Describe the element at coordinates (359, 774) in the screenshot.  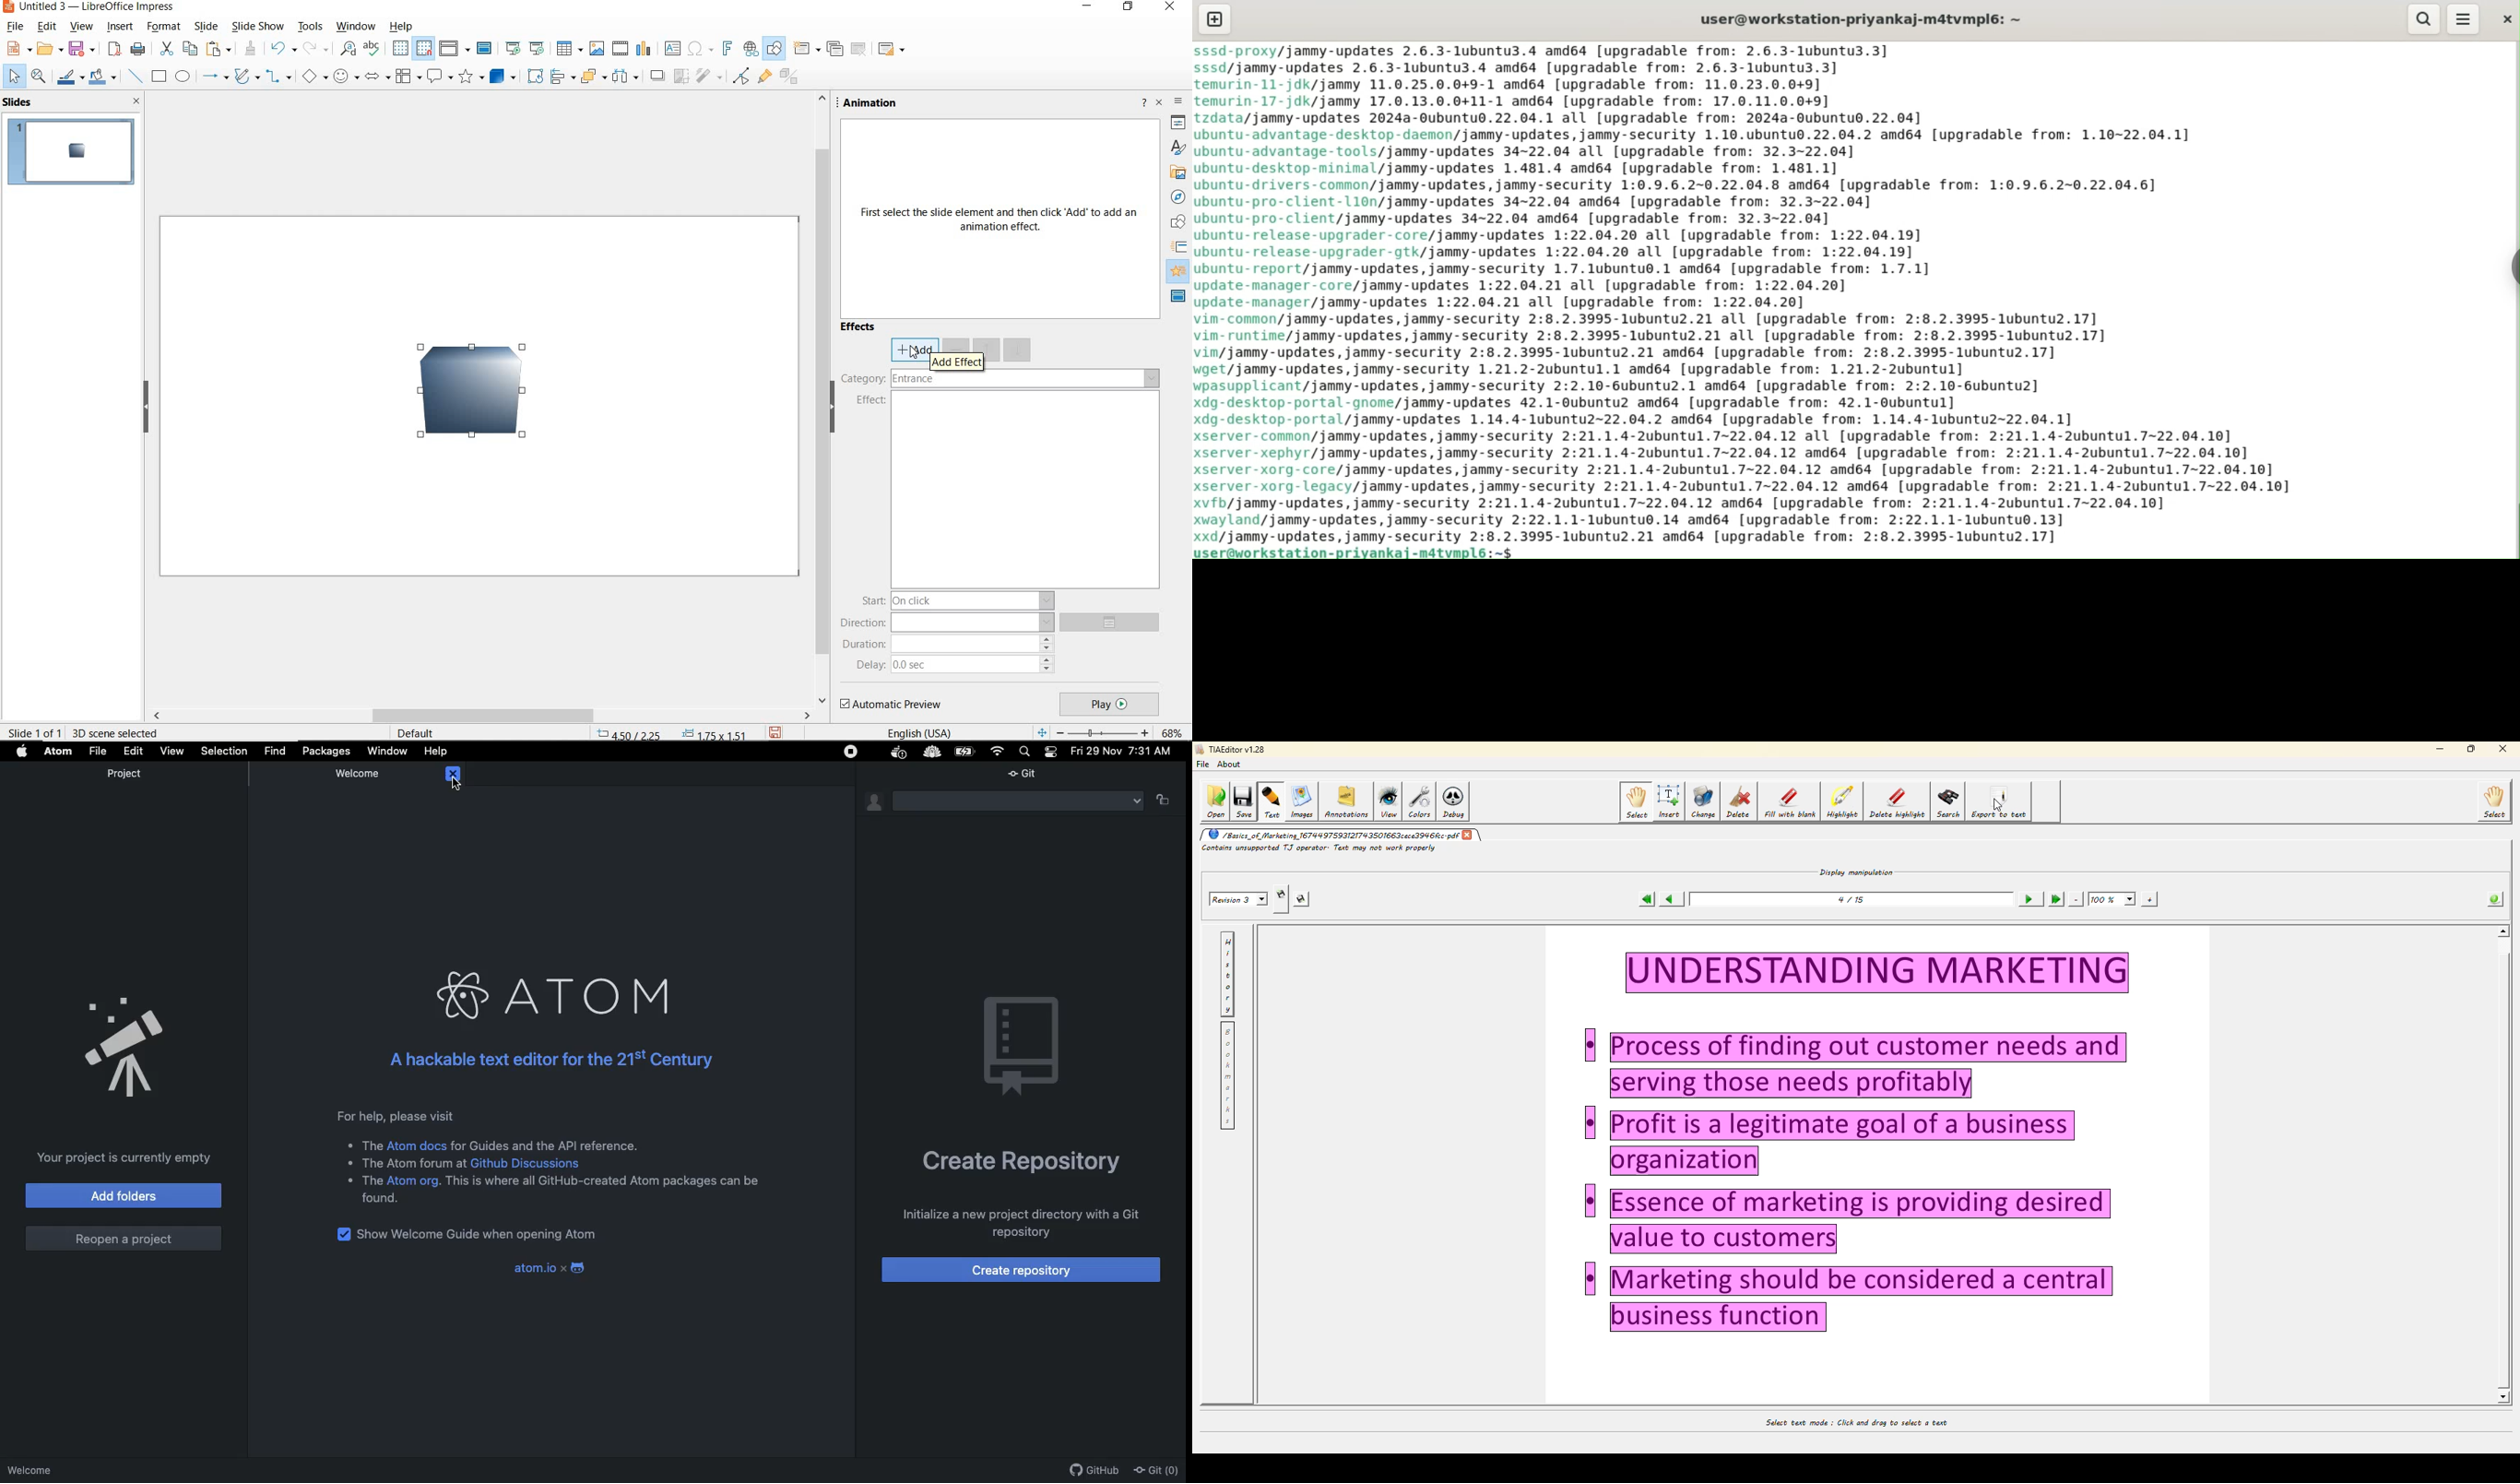
I see `Welcome` at that location.